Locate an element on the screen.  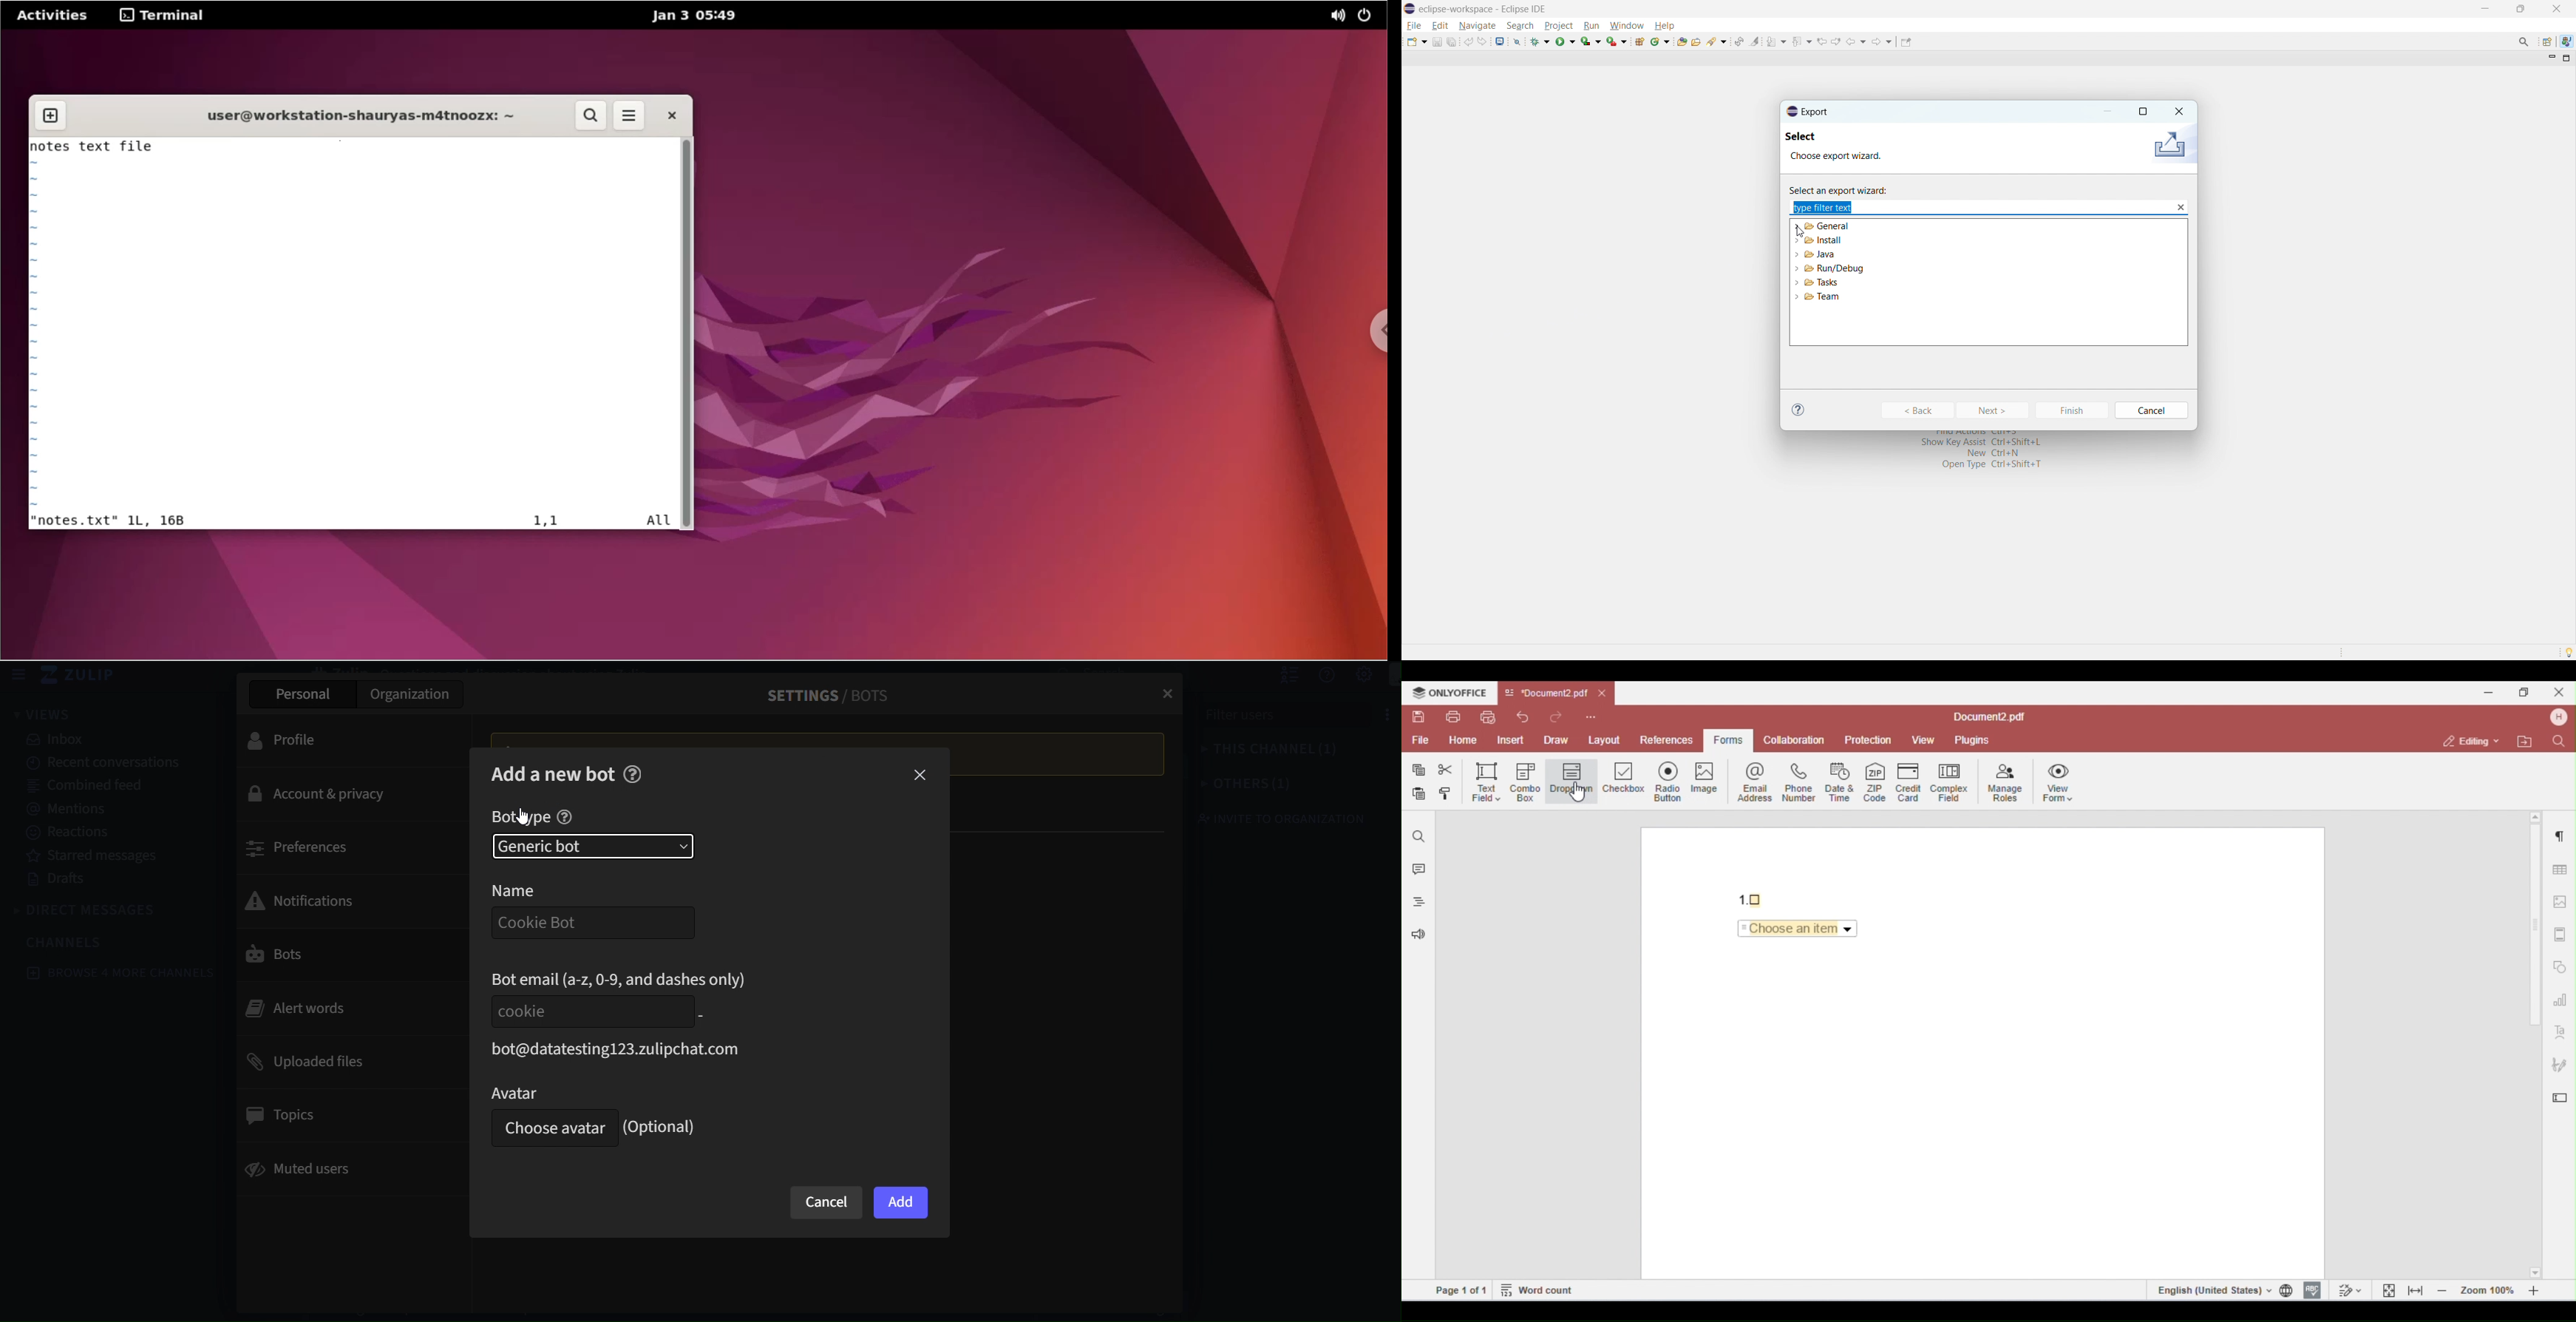
add is located at coordinates (901, 1204).